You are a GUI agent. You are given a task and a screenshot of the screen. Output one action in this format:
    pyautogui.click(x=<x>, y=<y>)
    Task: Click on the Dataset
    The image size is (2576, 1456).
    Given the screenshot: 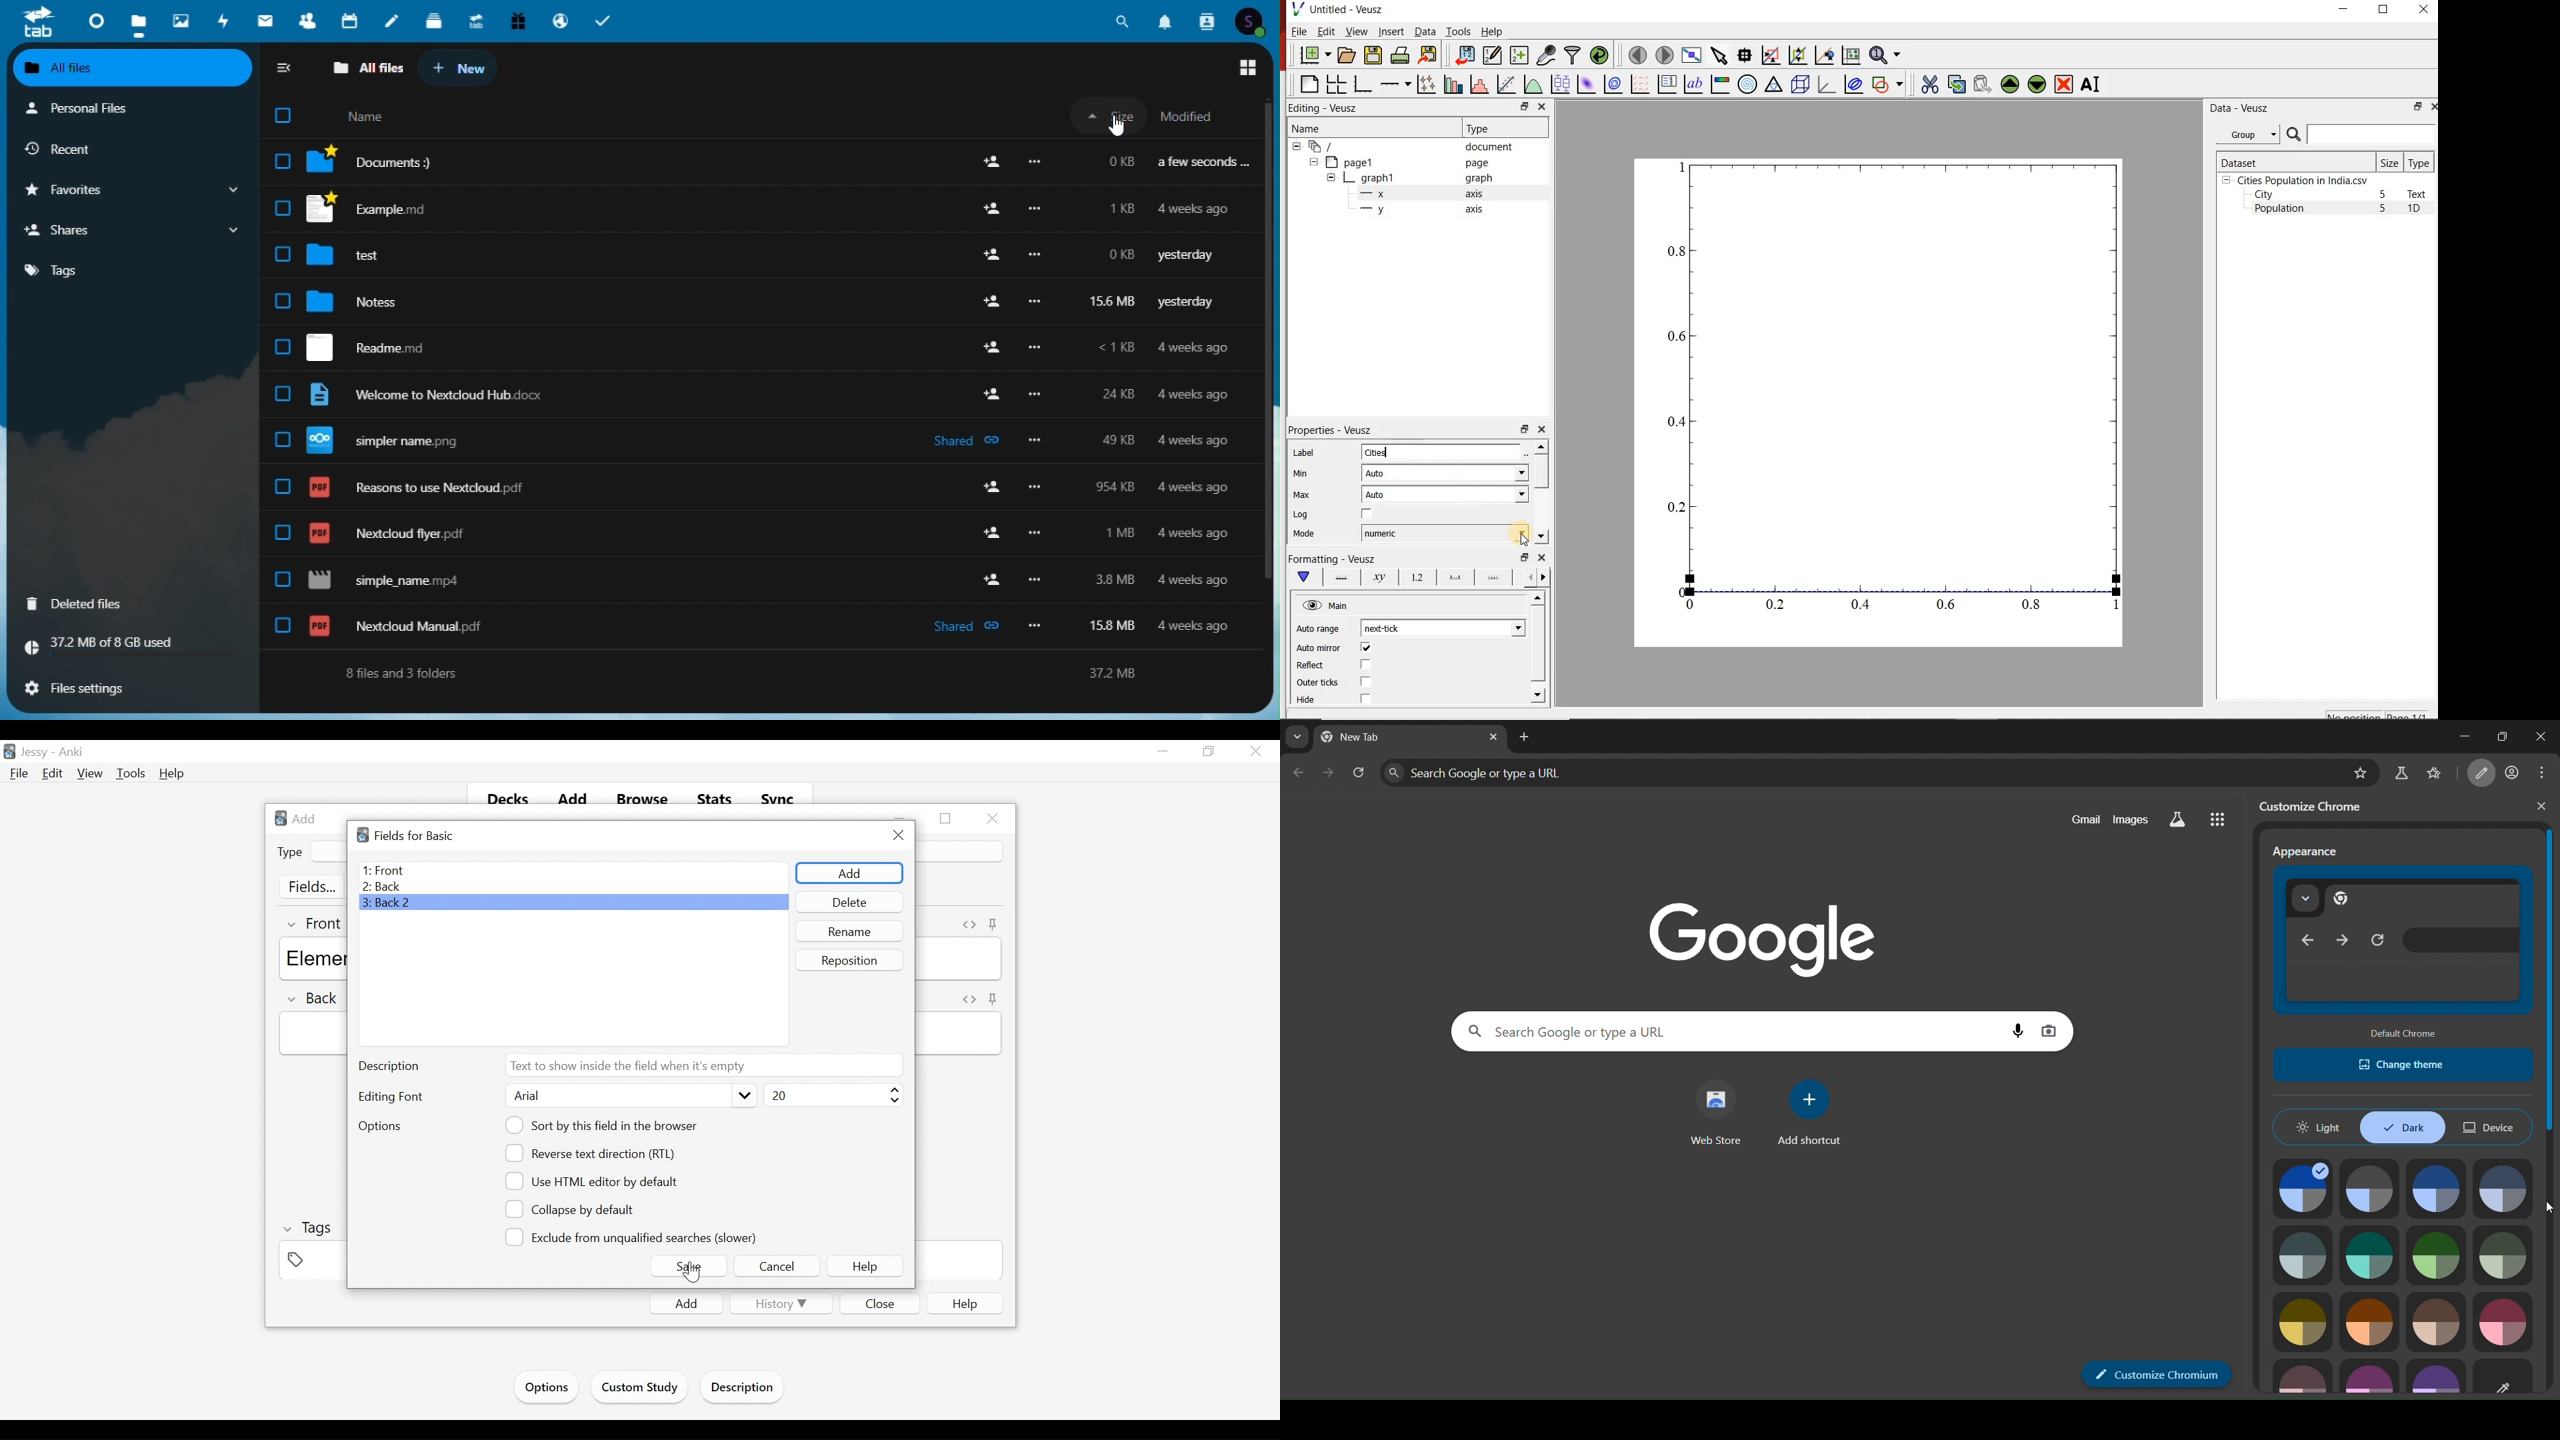 What is the action you would take?
    pyautogui.click(x=2294, y=161)
    